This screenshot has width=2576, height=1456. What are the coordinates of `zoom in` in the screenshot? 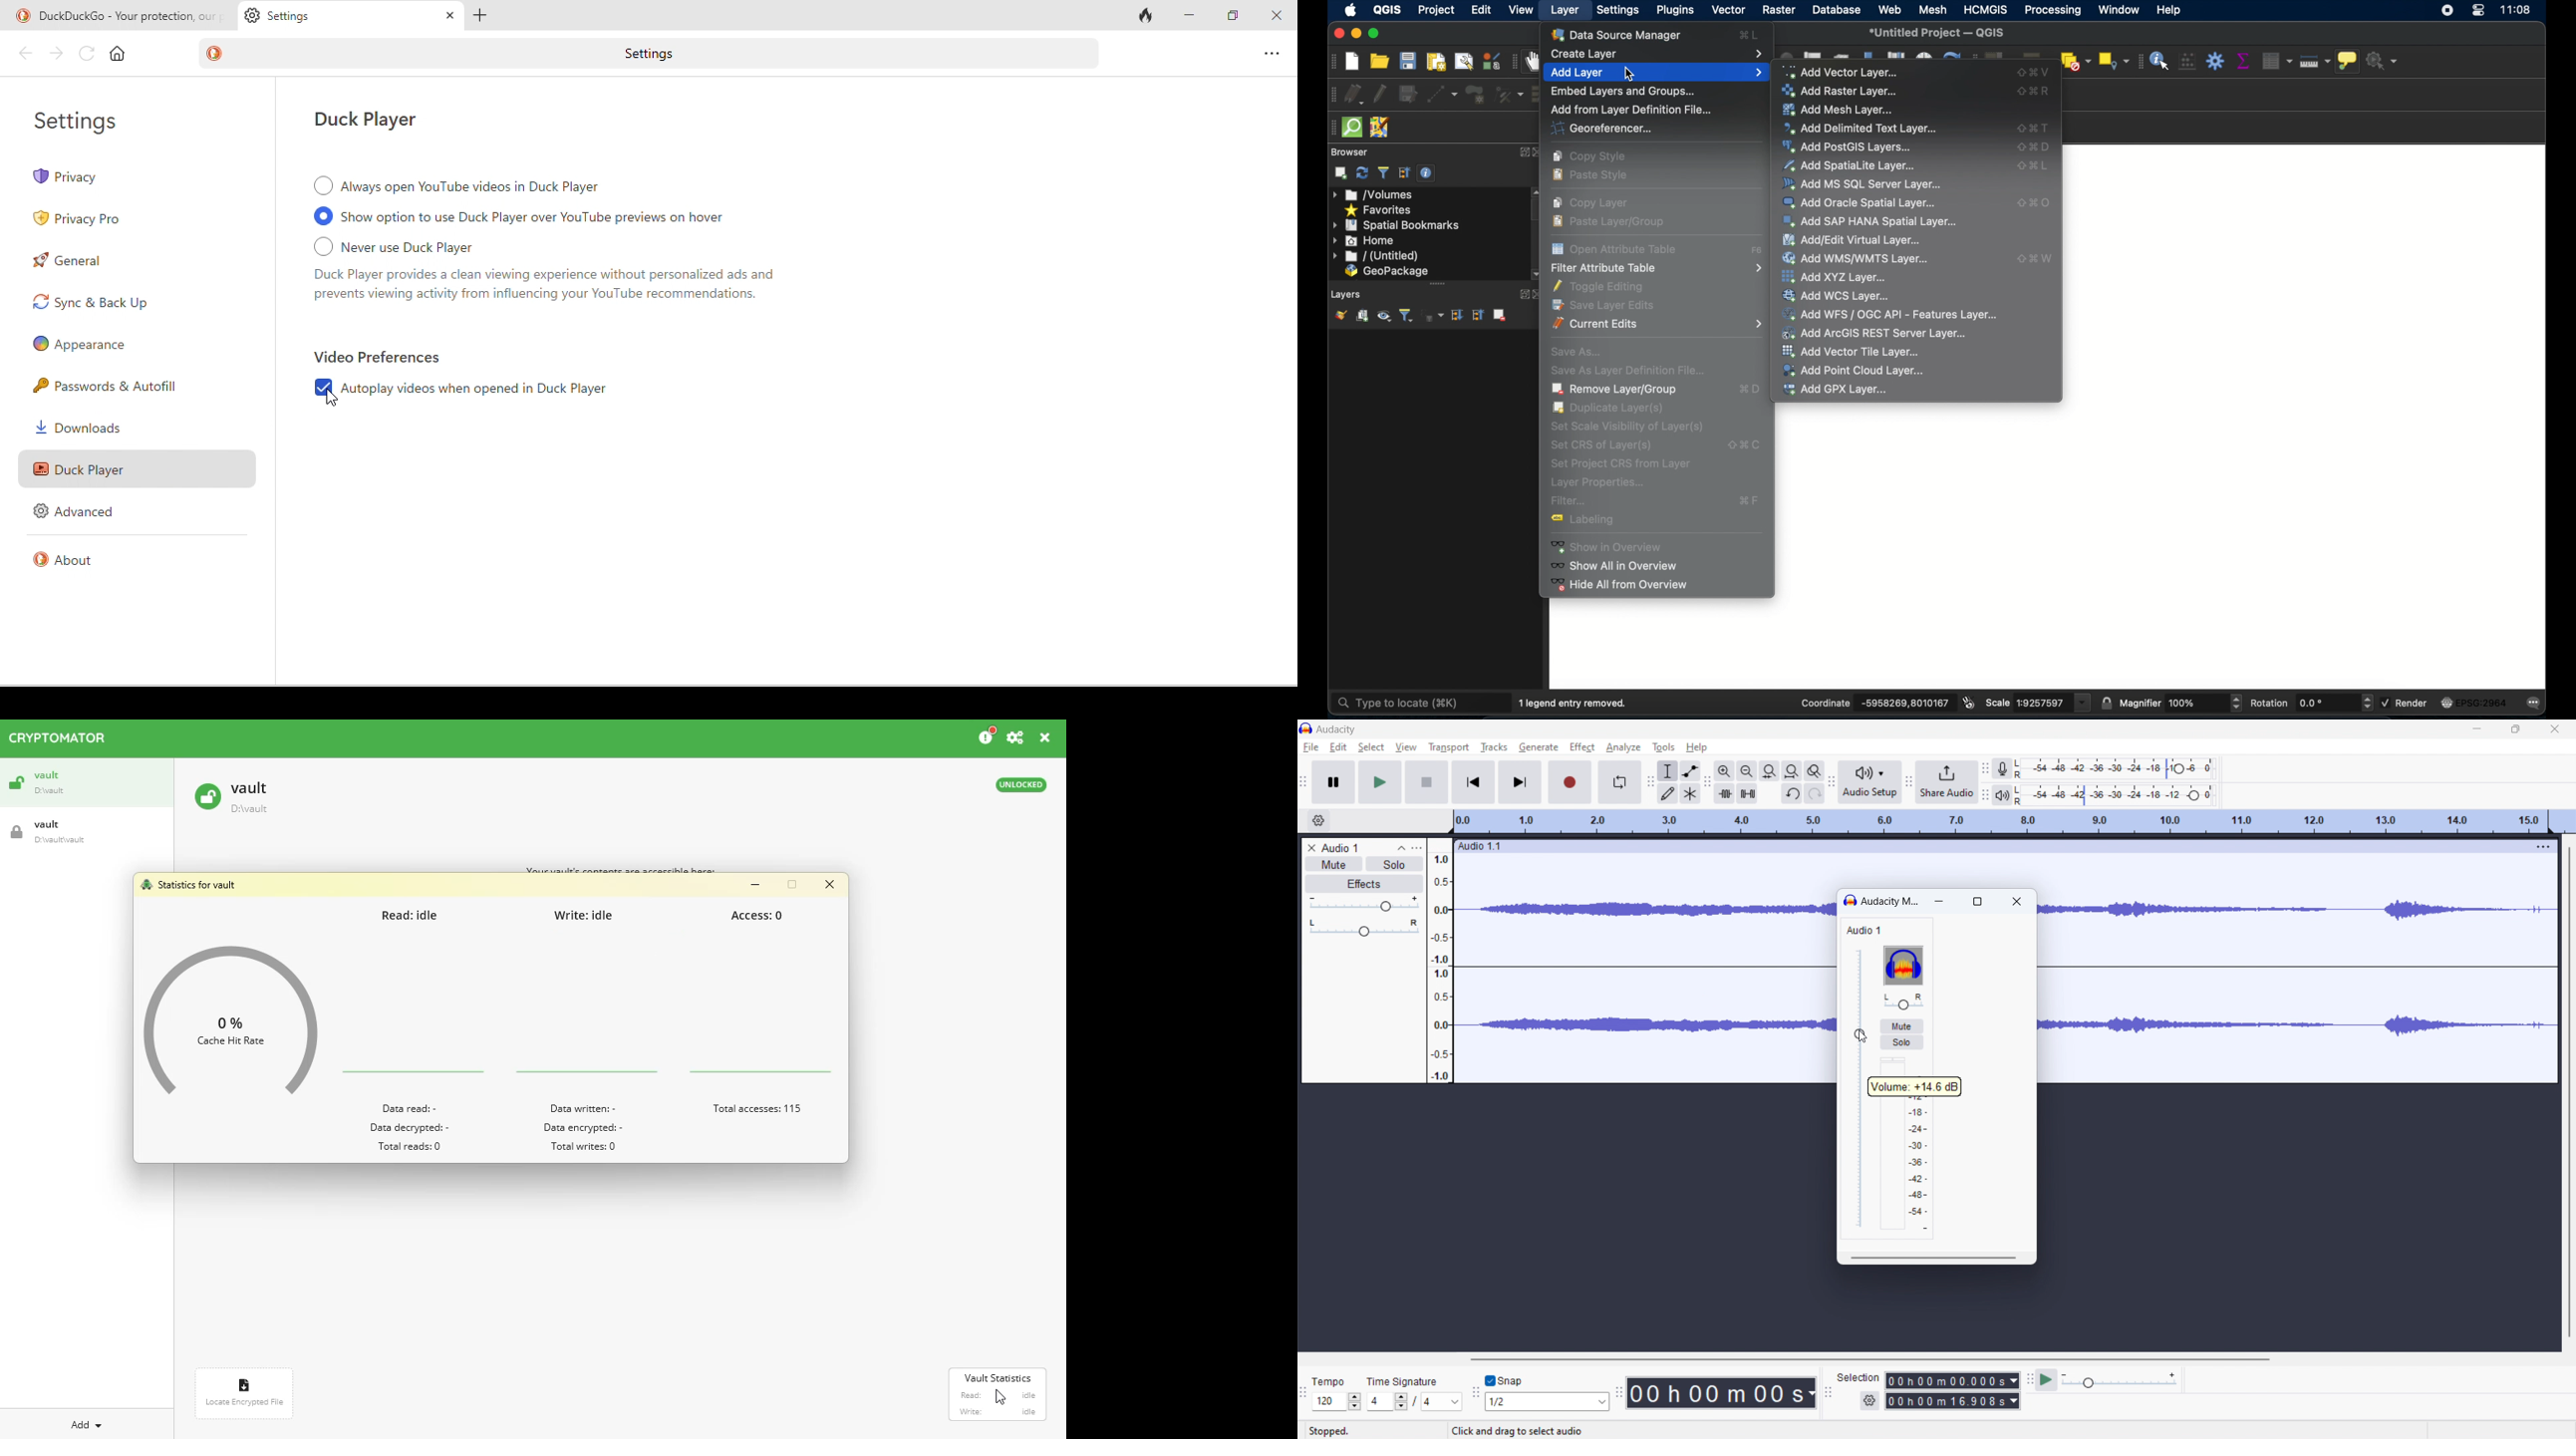 It's located at (1724, 771).